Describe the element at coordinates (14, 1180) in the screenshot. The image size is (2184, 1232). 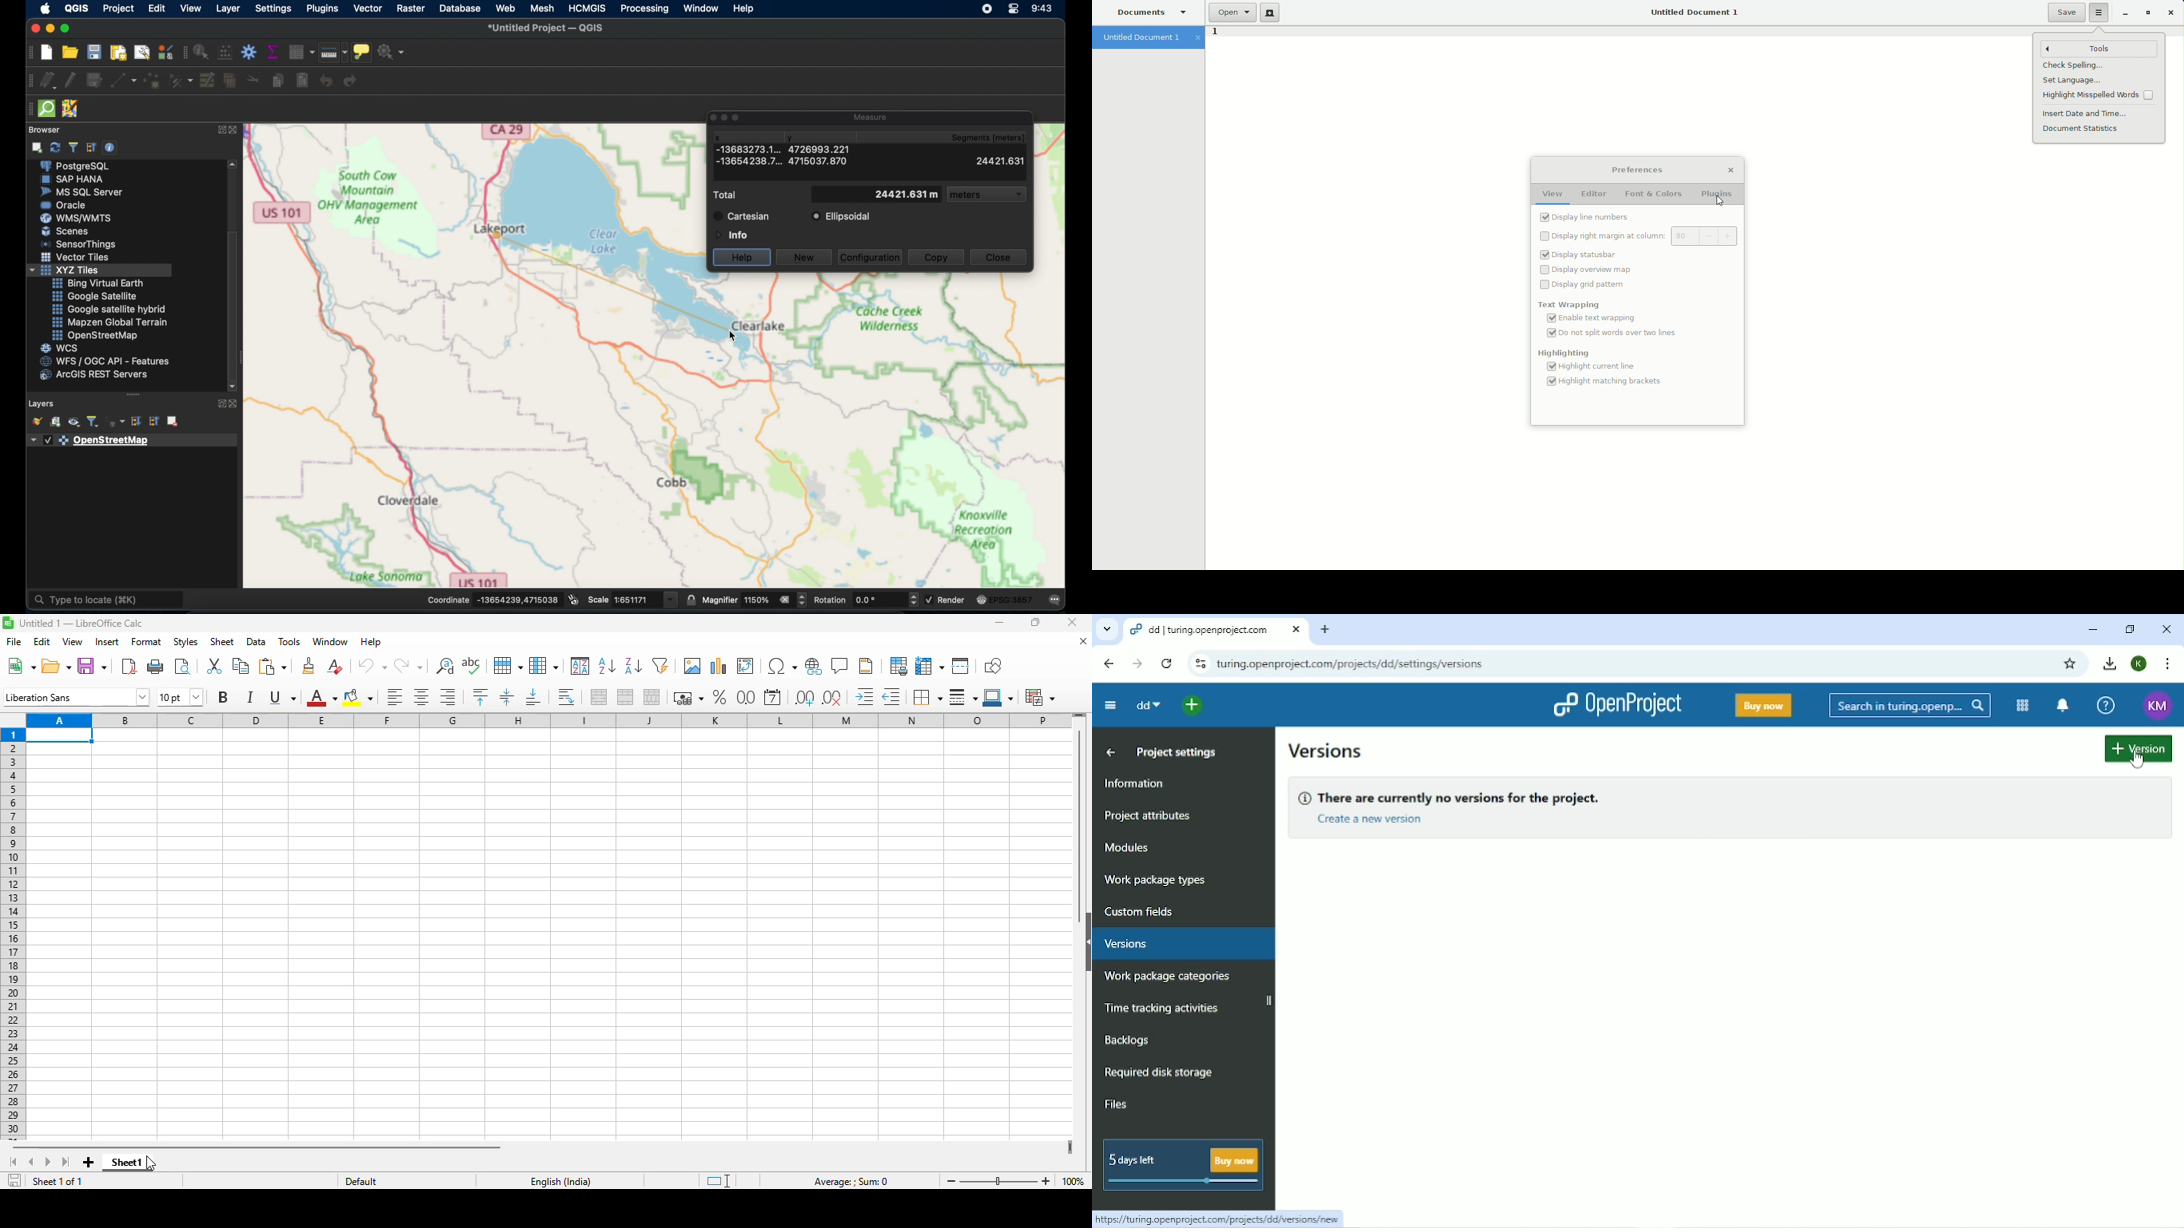
I see `click to save the document` at that location.